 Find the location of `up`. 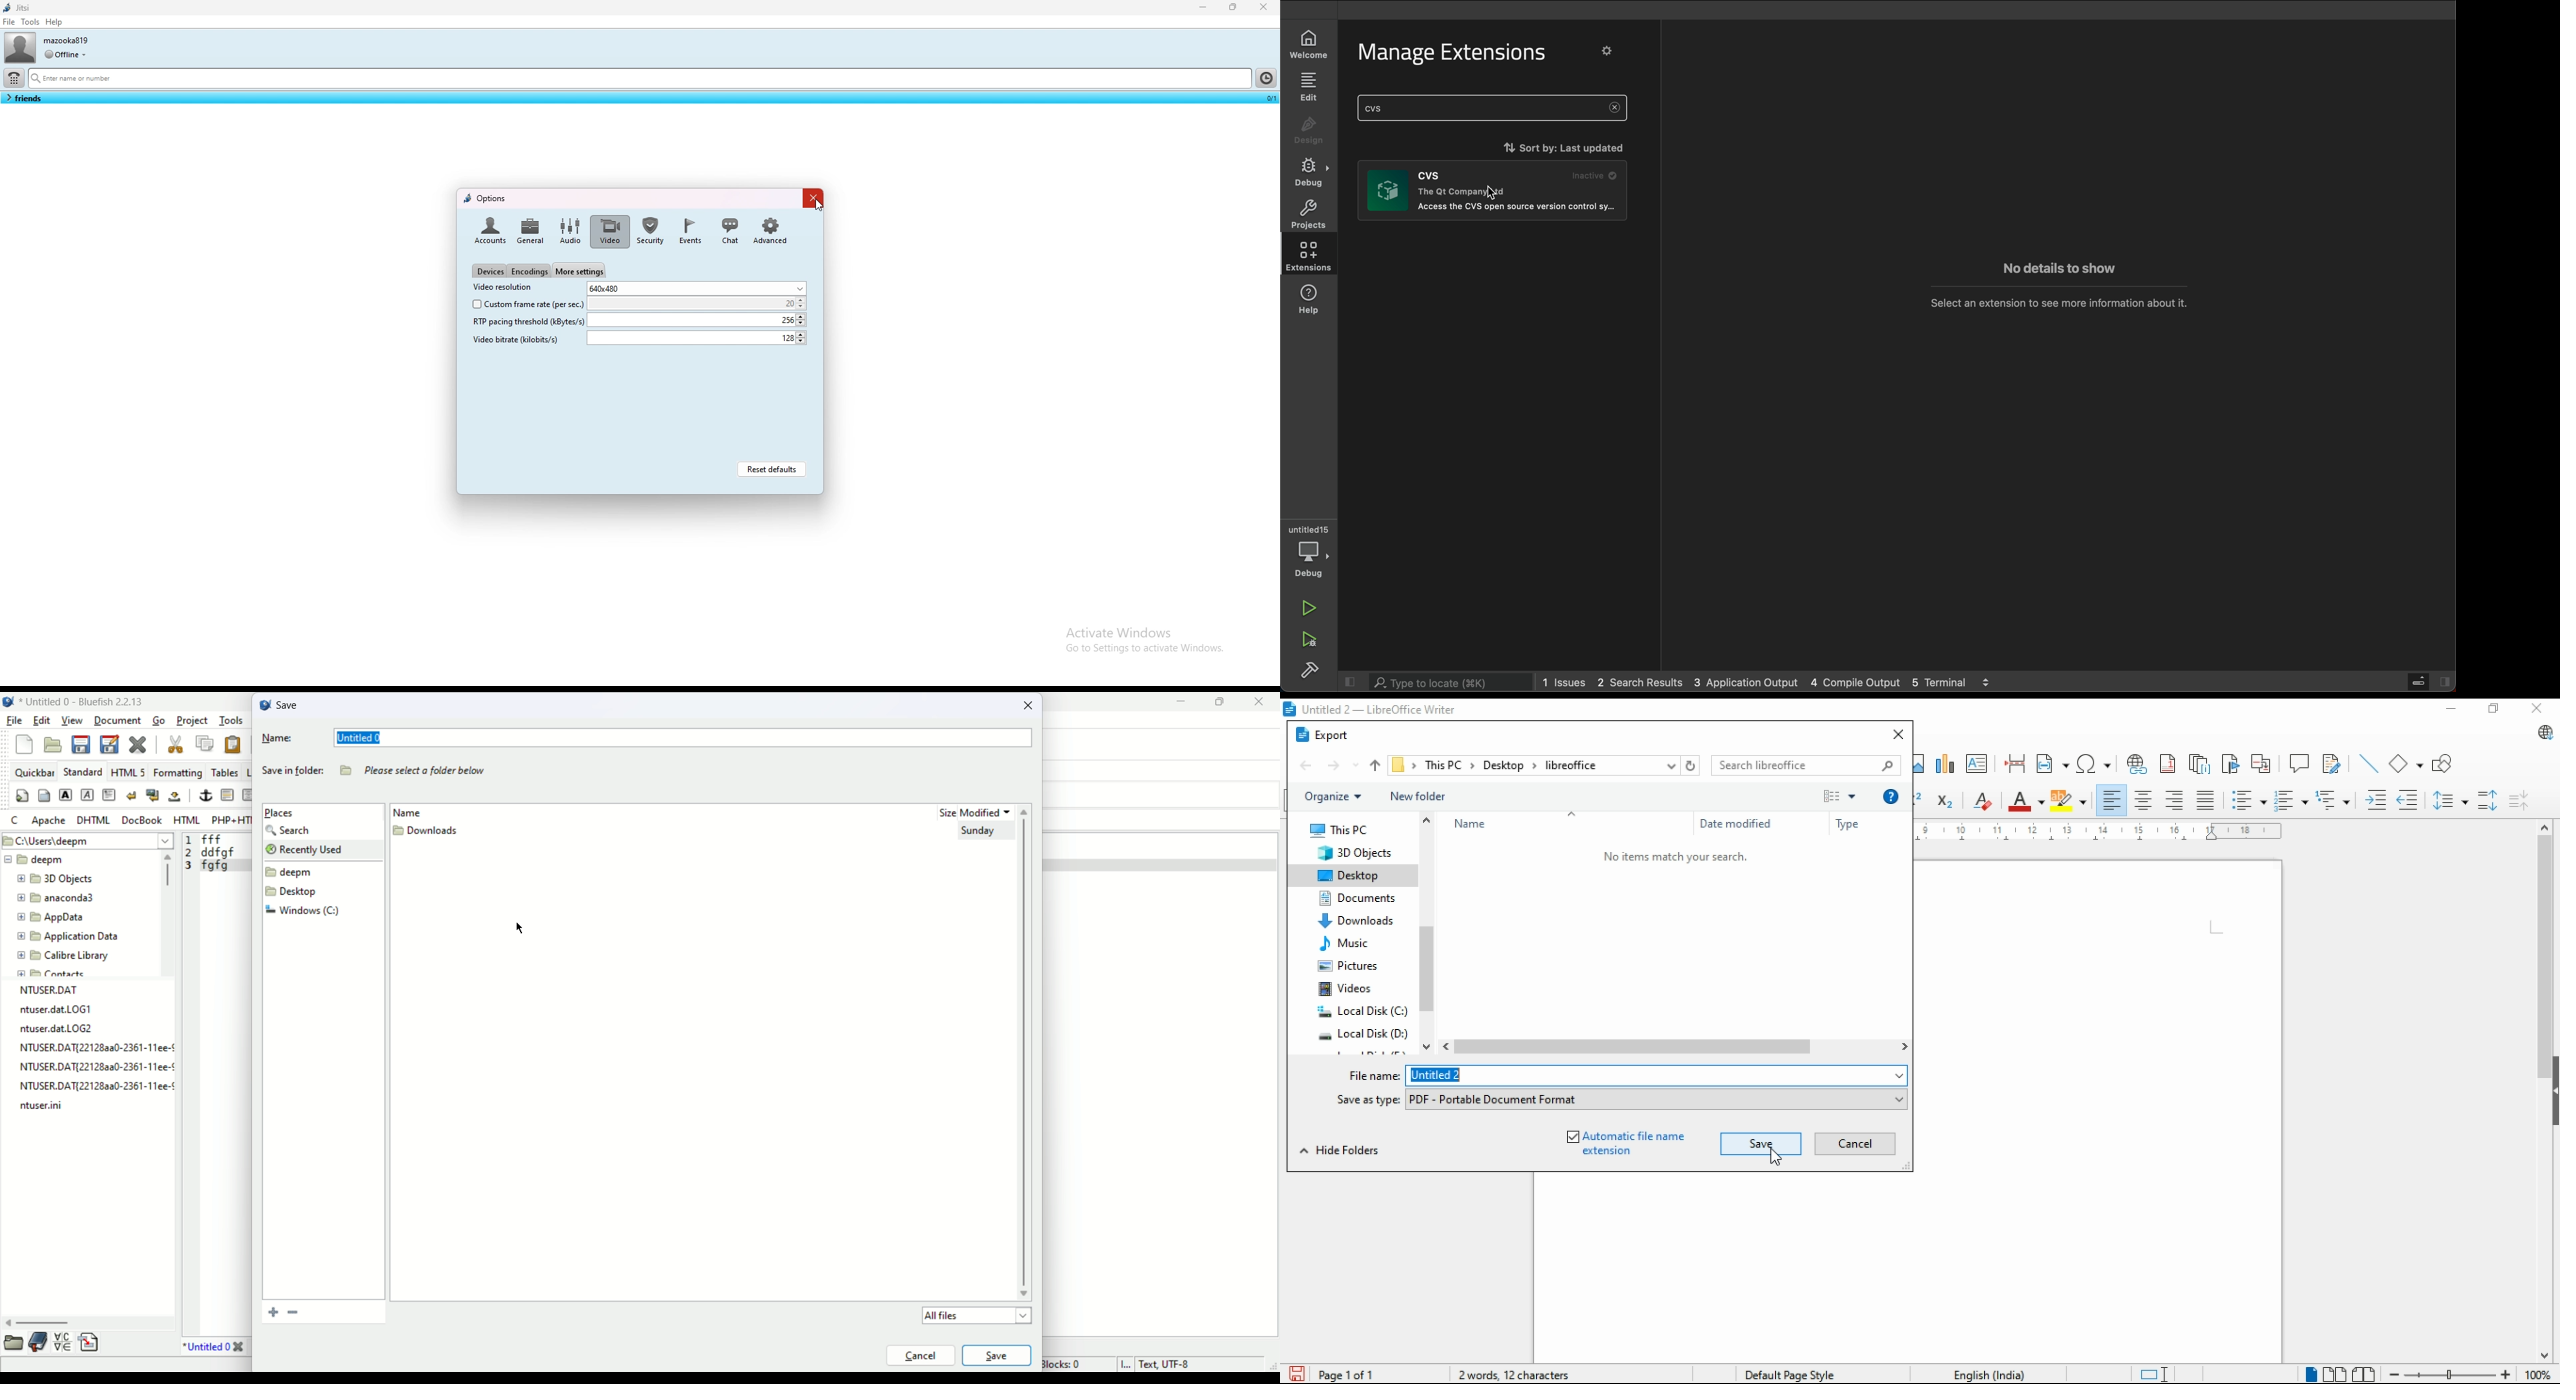

up is located at coordinates (1375, 767).